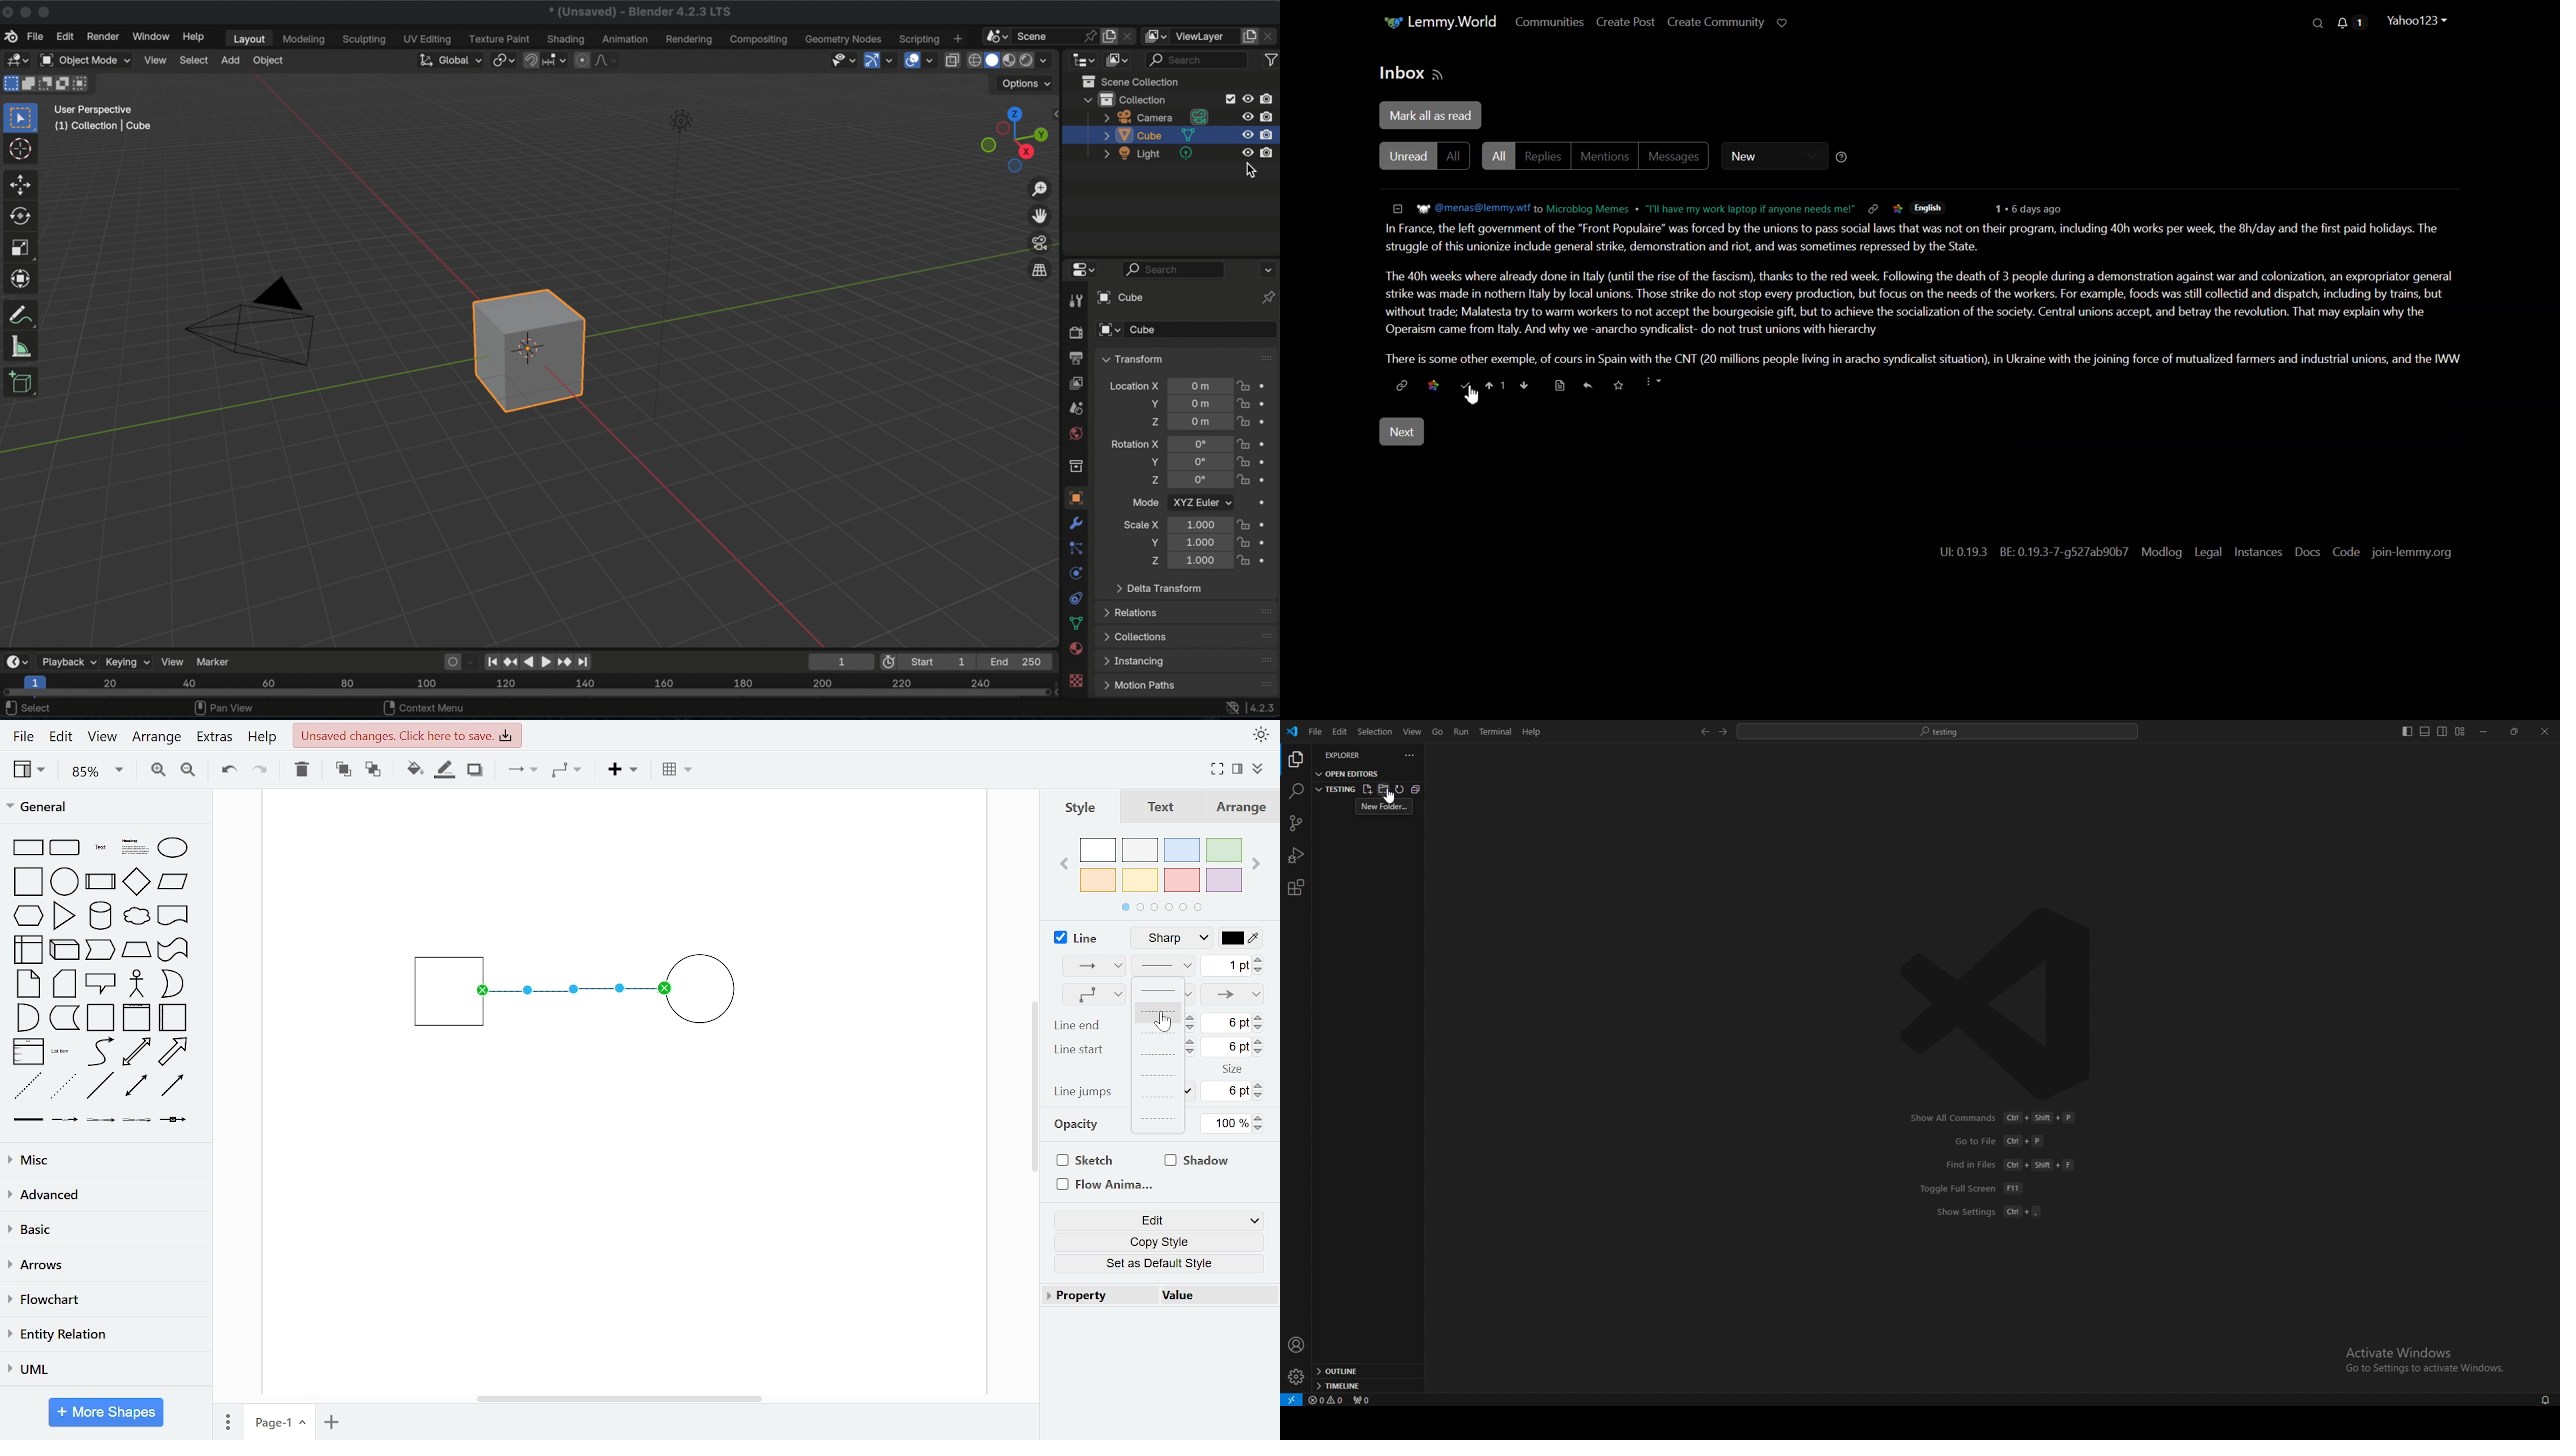 Image resolution: width=2576 pixels, height=1456 pixels. I want to click on connection , so click(1092, 965).